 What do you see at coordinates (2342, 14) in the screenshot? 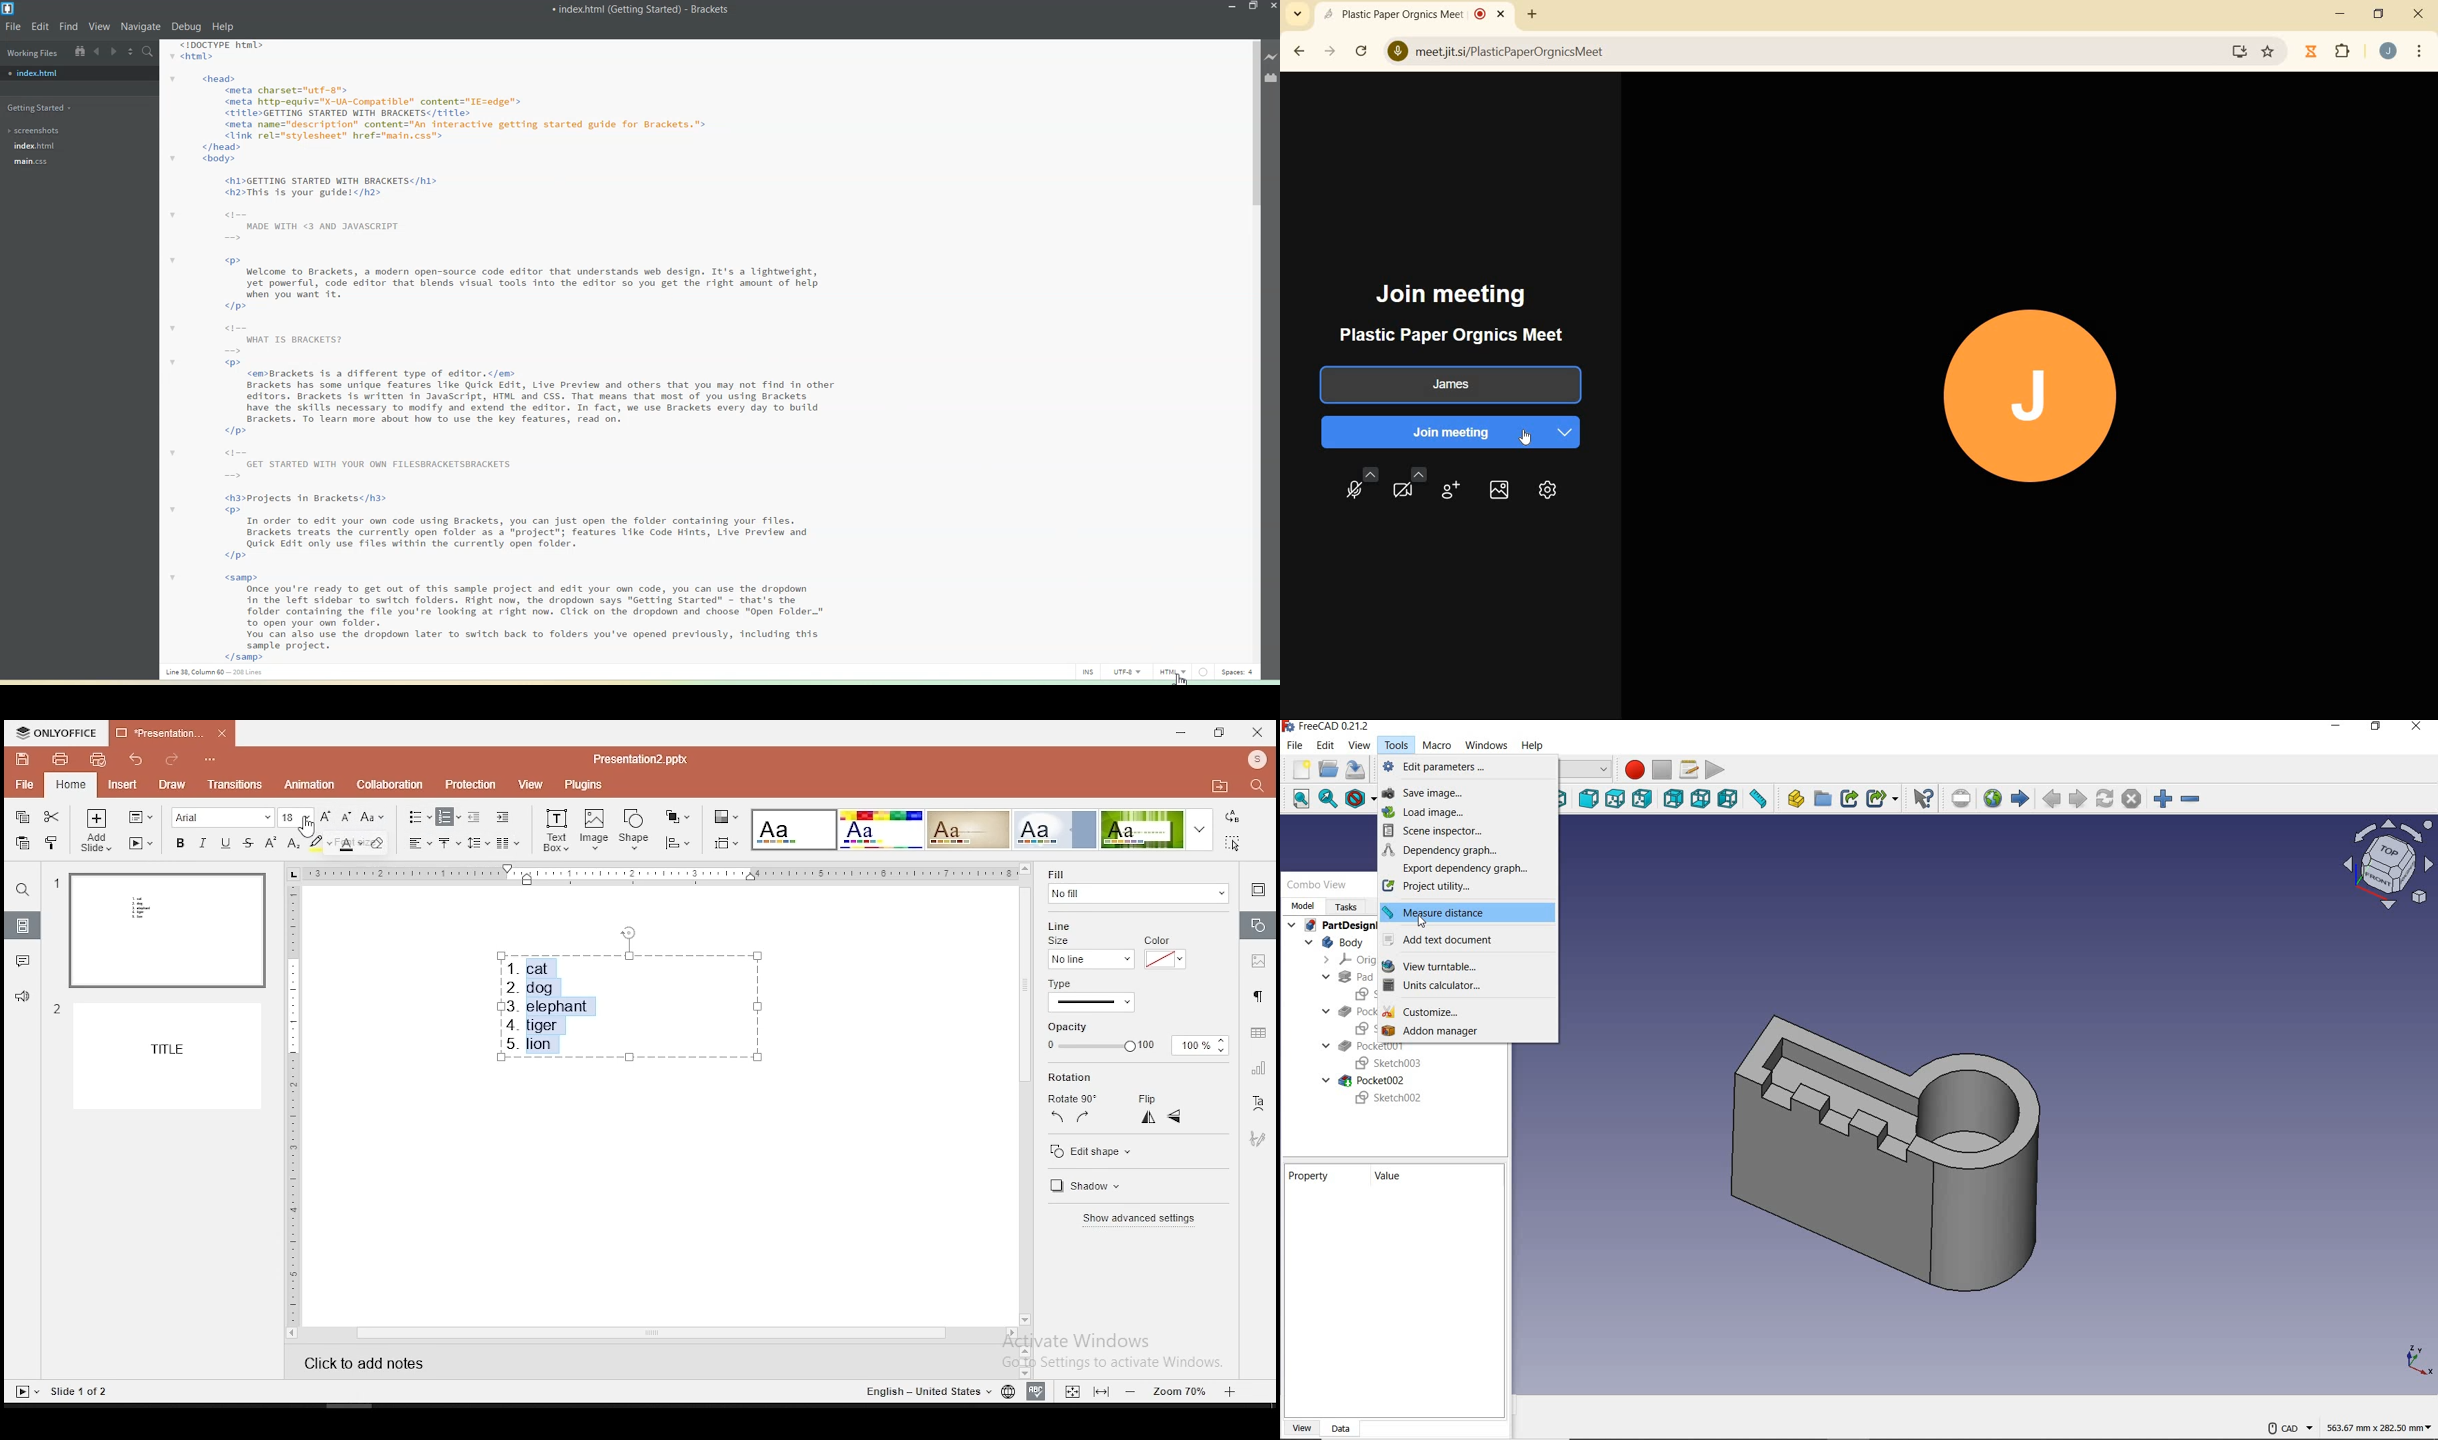
I see `minimize` at bounding box center [2342, 14].